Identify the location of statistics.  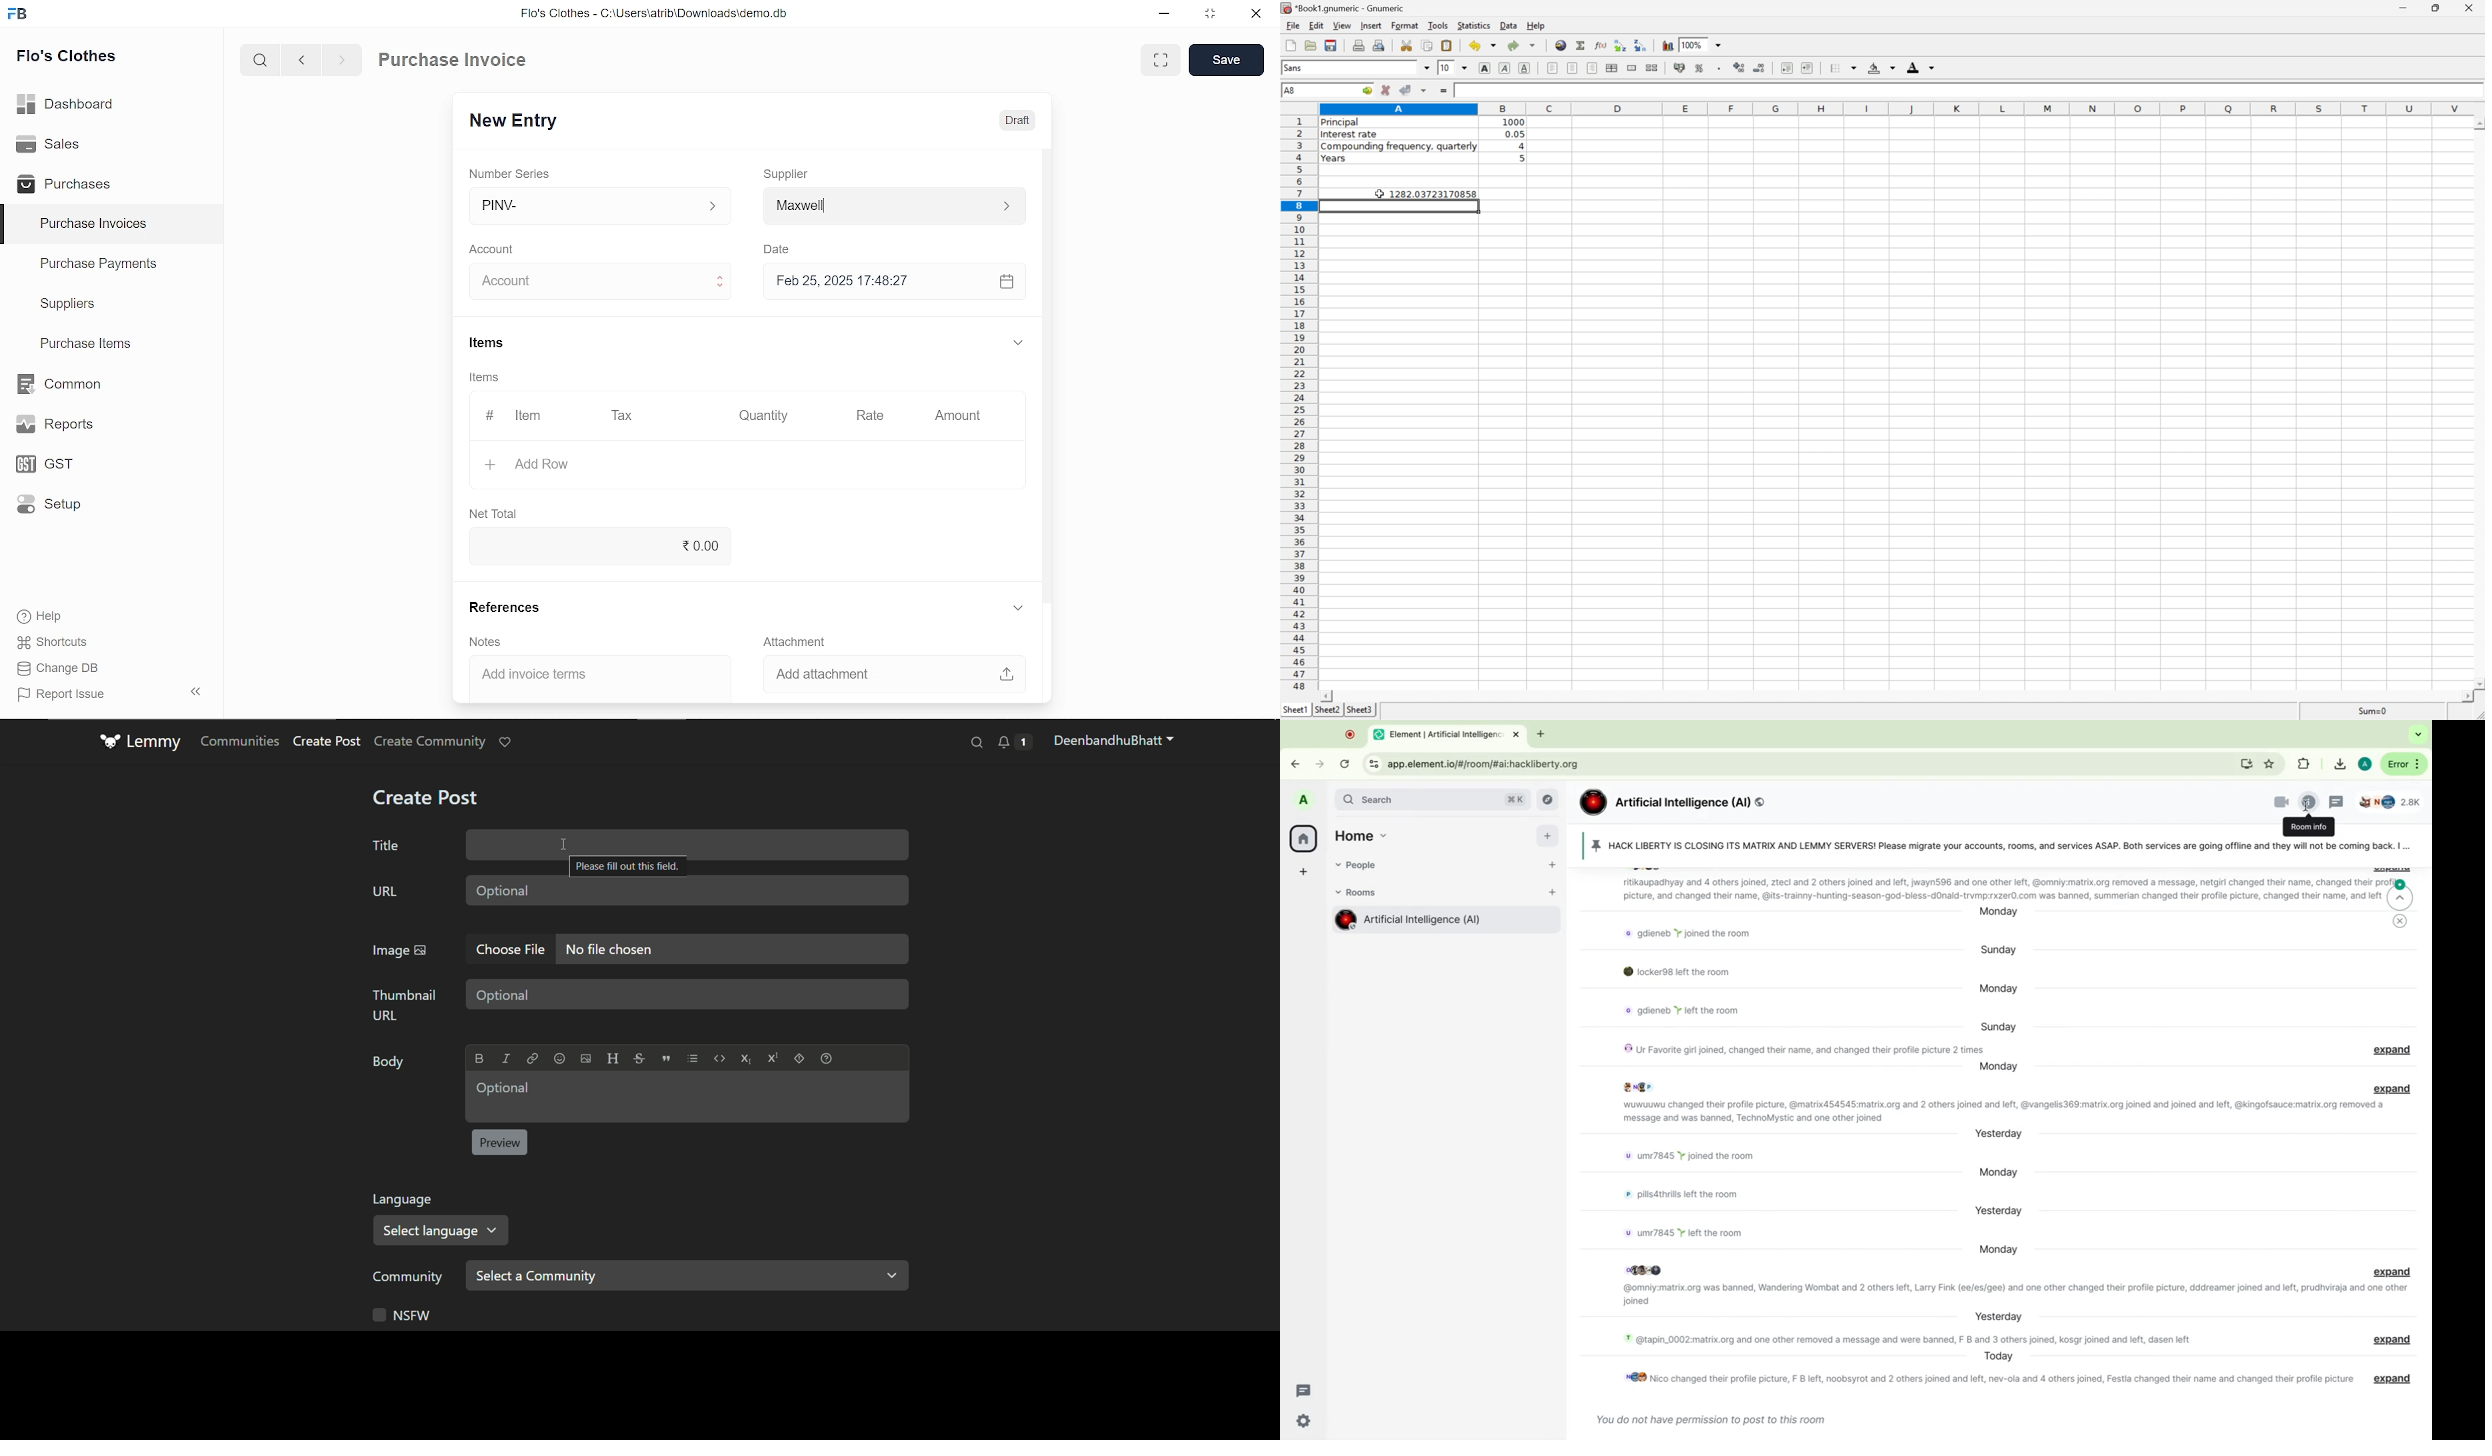
(1475, 25).